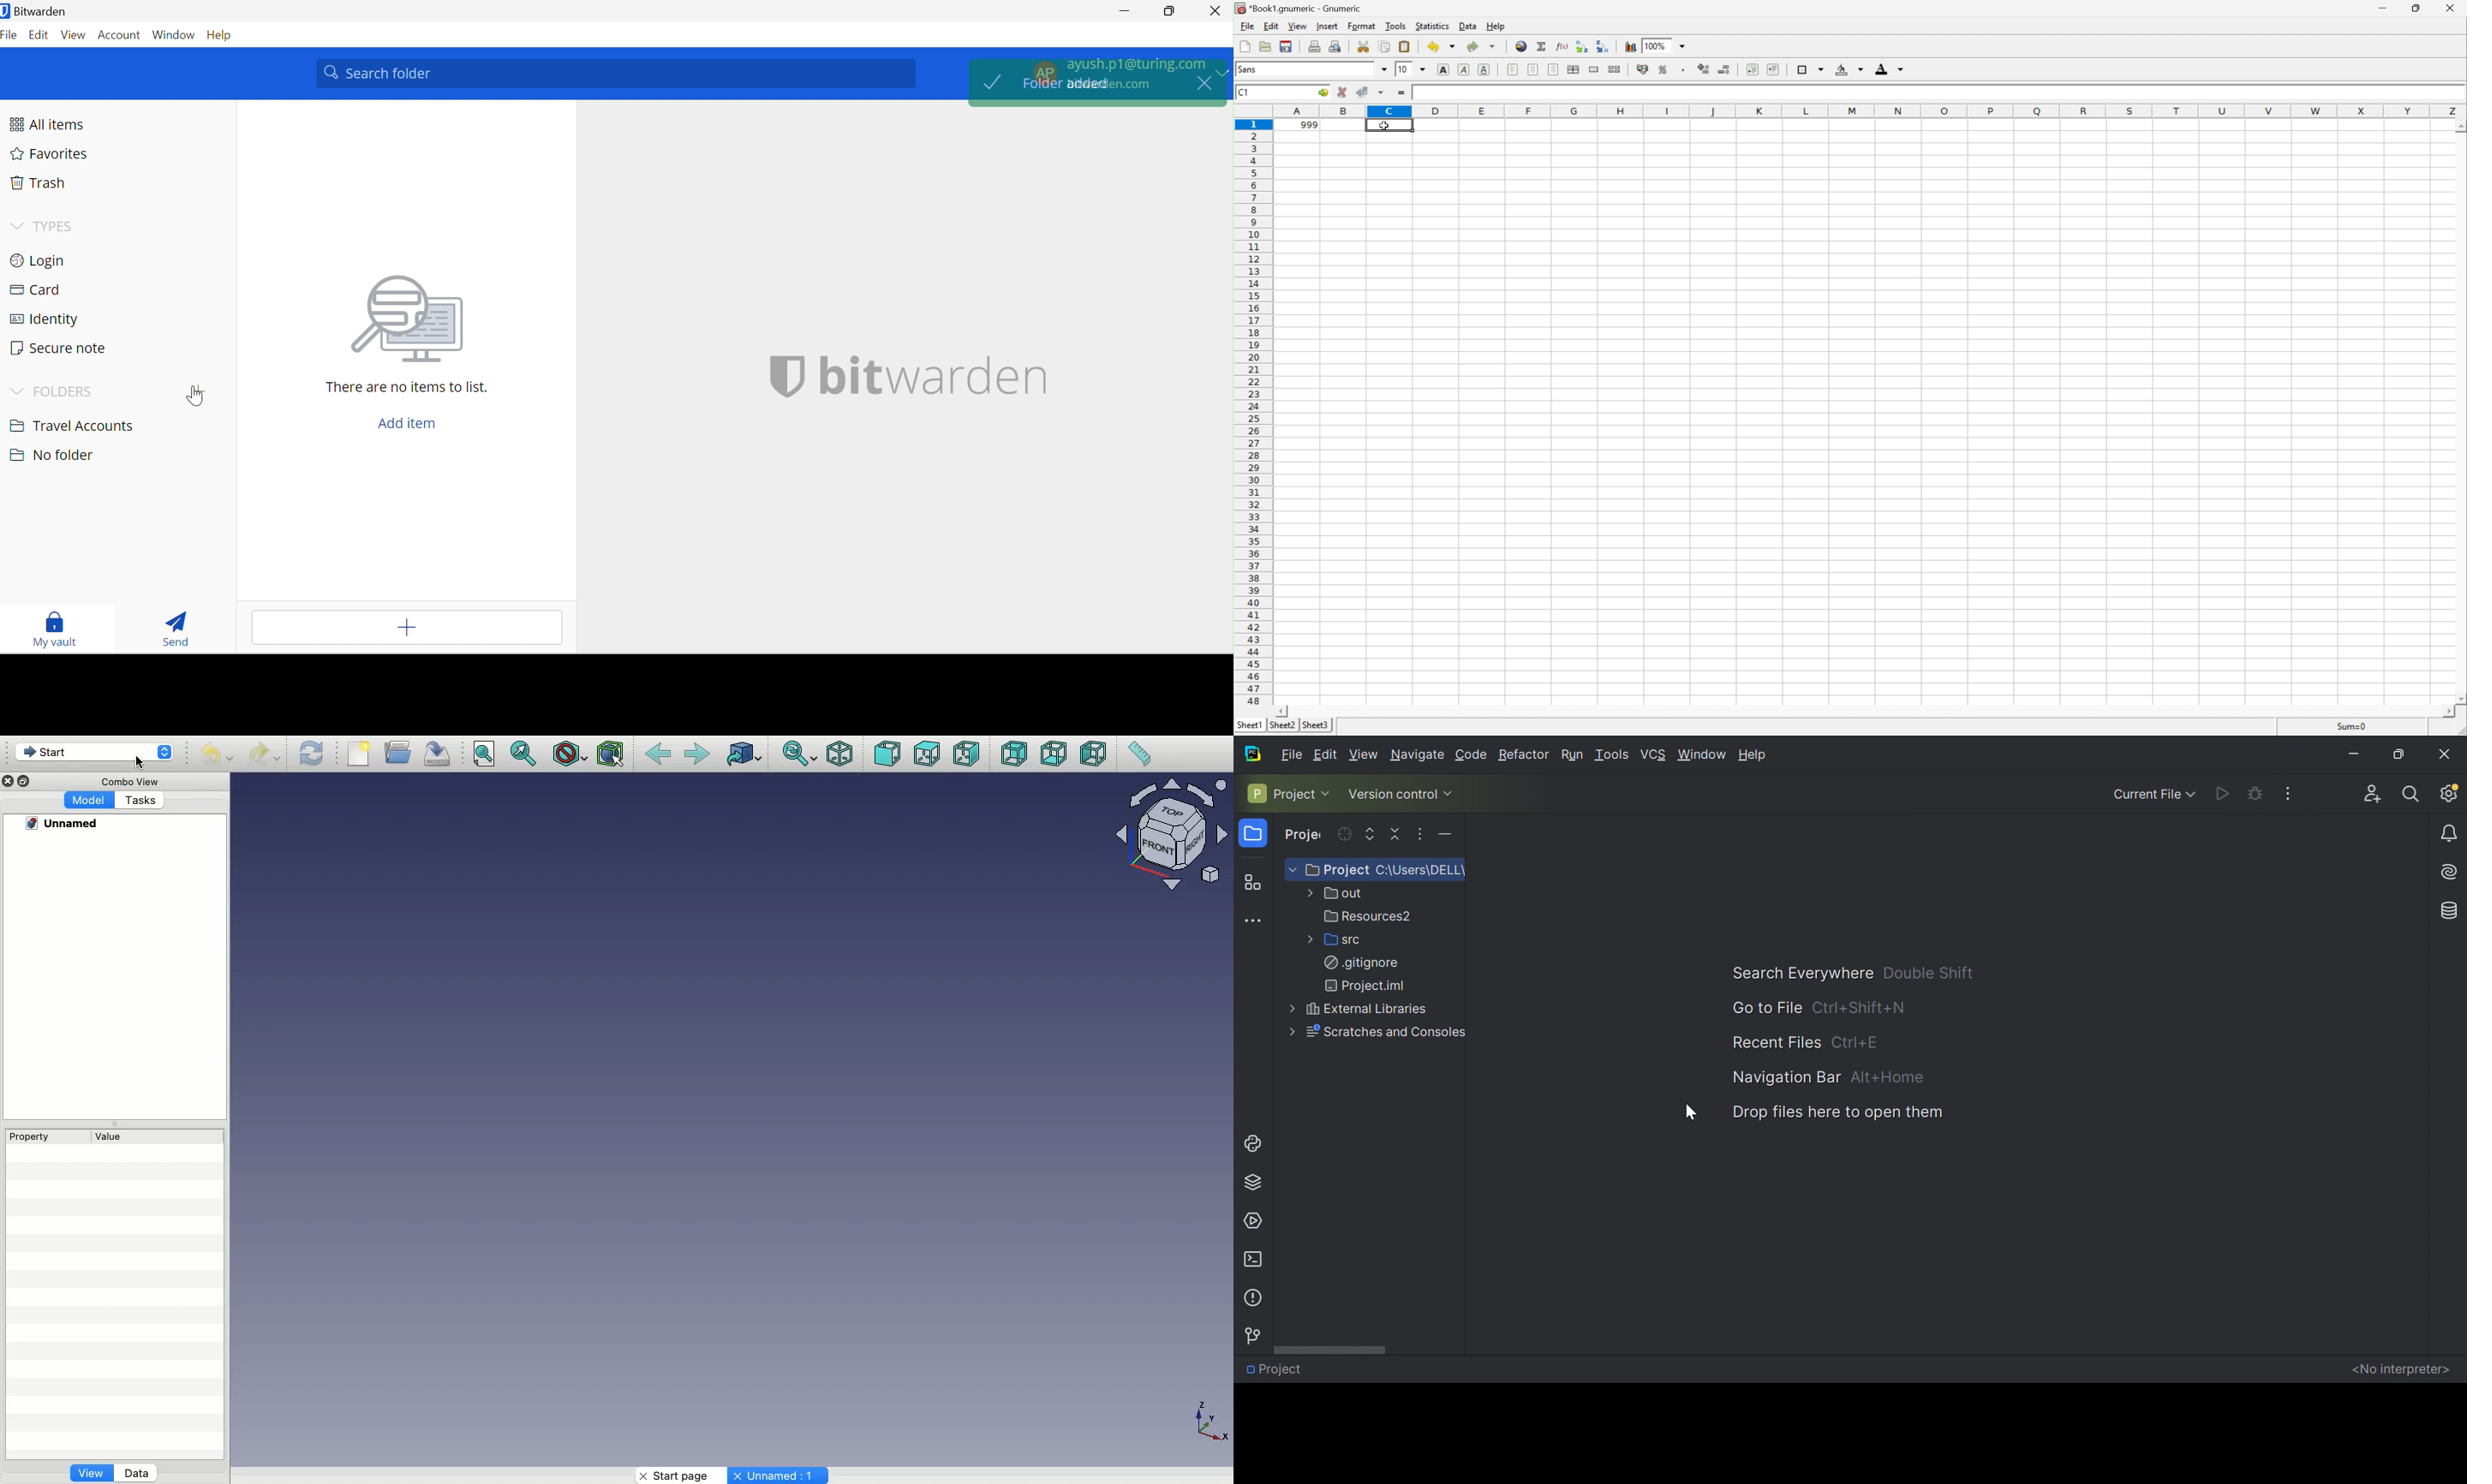 Image resolution: width=2492 pixels, height=1484 pixels. I want to click on Combo view, so click(126, 782).